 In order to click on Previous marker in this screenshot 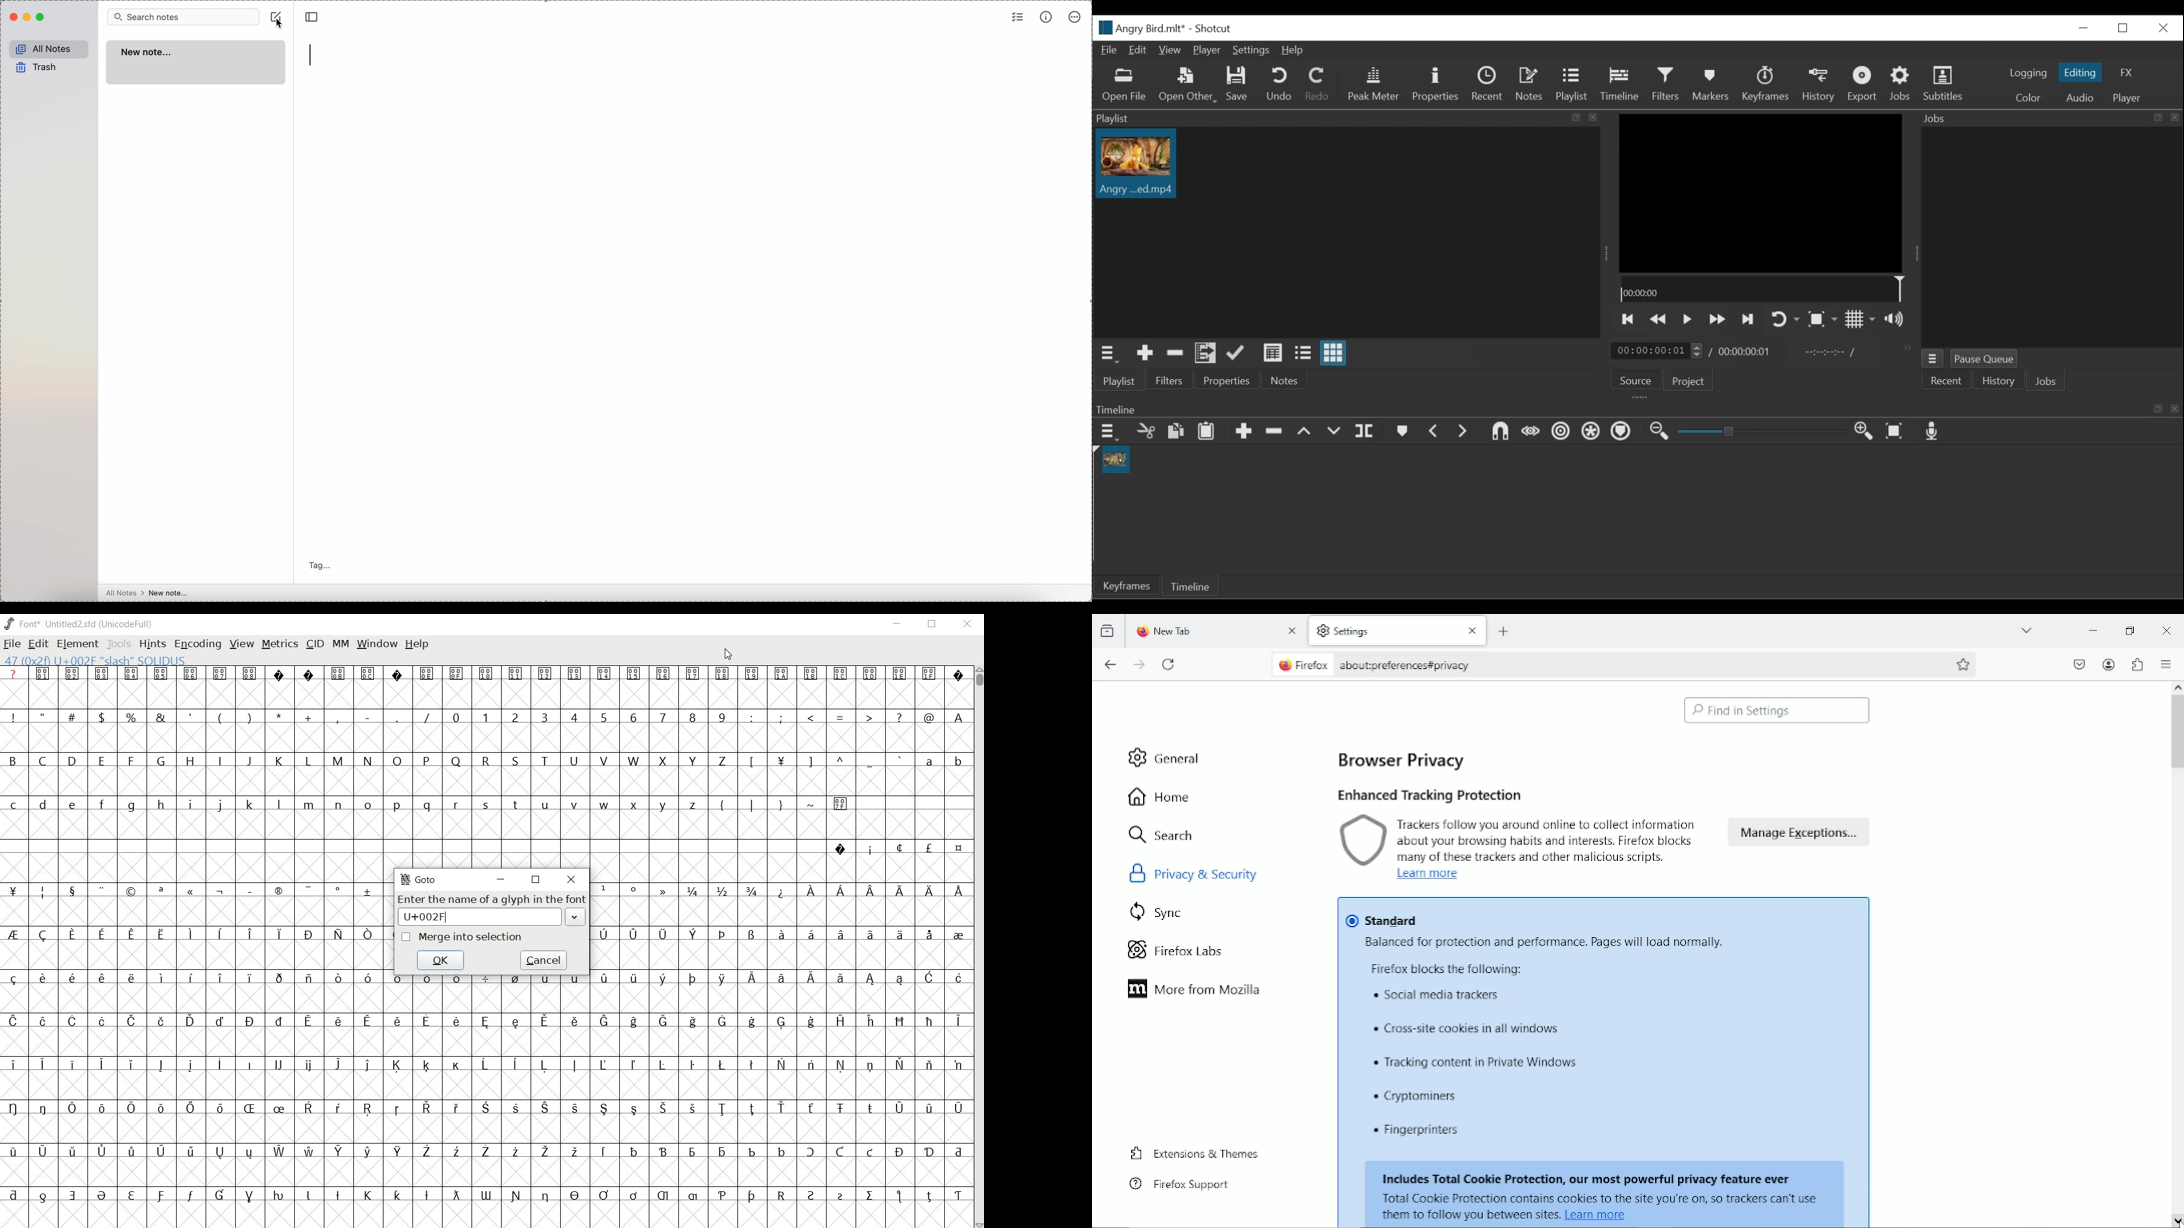, I will do `click(1434, 432)`.